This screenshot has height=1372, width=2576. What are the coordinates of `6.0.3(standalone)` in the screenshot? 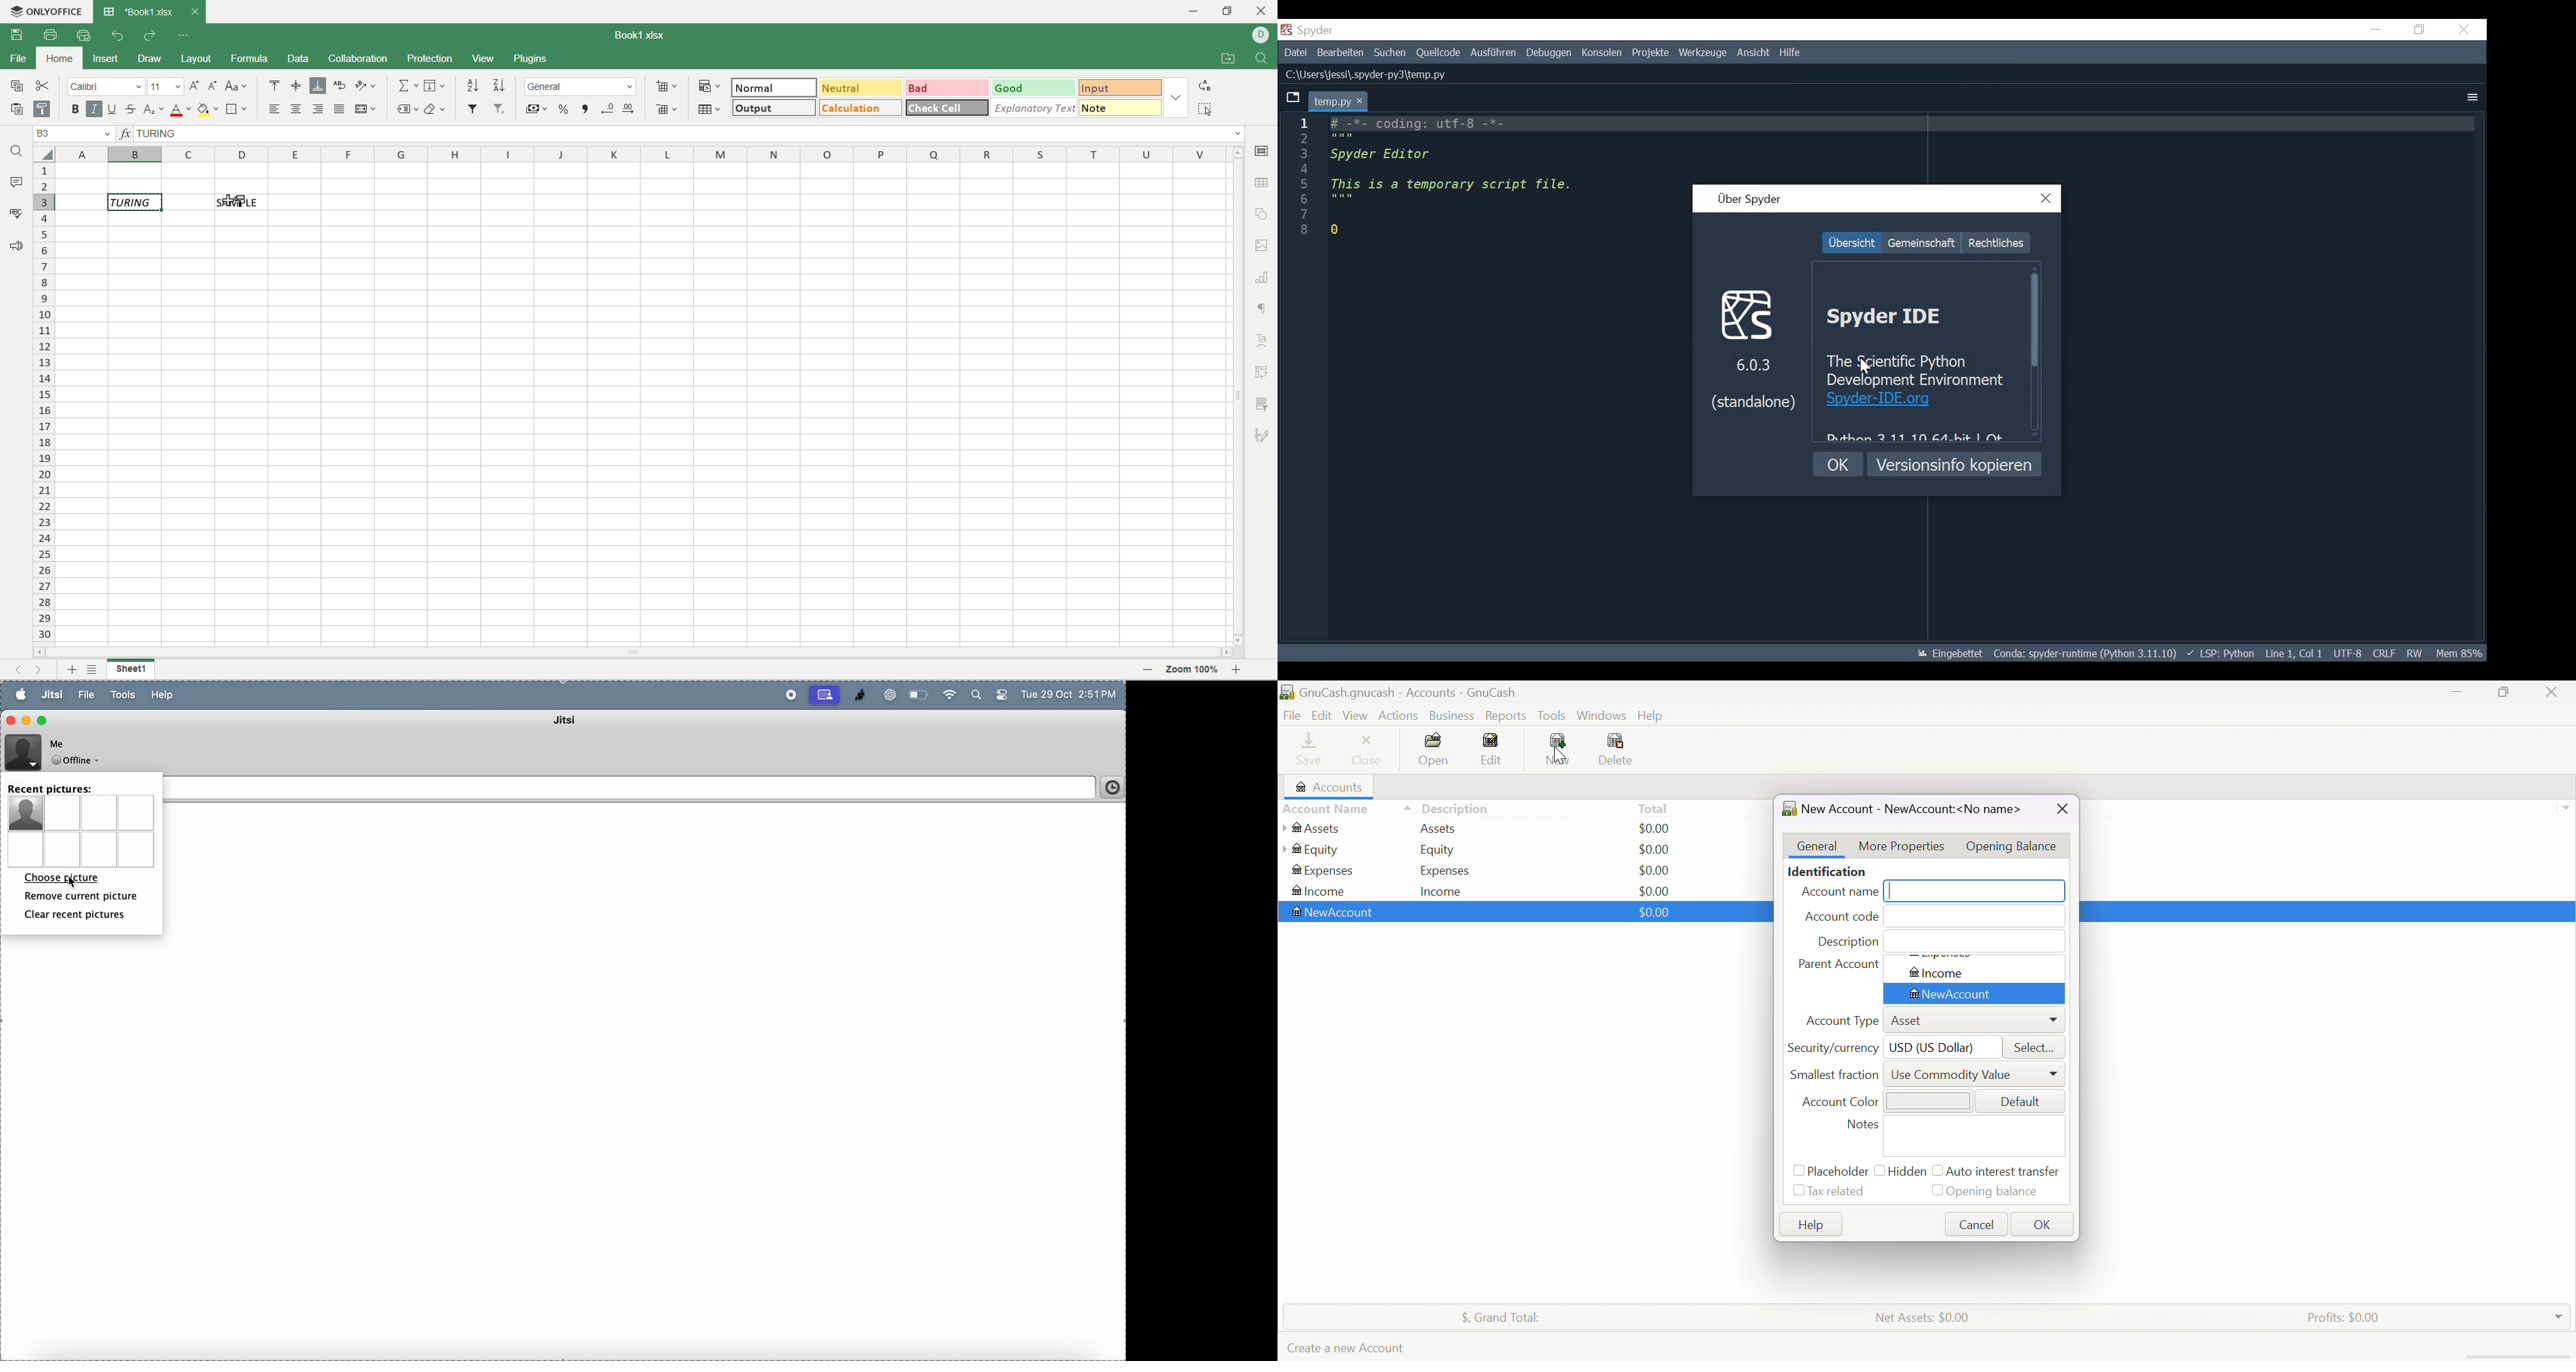 It's located at (1759, 393).